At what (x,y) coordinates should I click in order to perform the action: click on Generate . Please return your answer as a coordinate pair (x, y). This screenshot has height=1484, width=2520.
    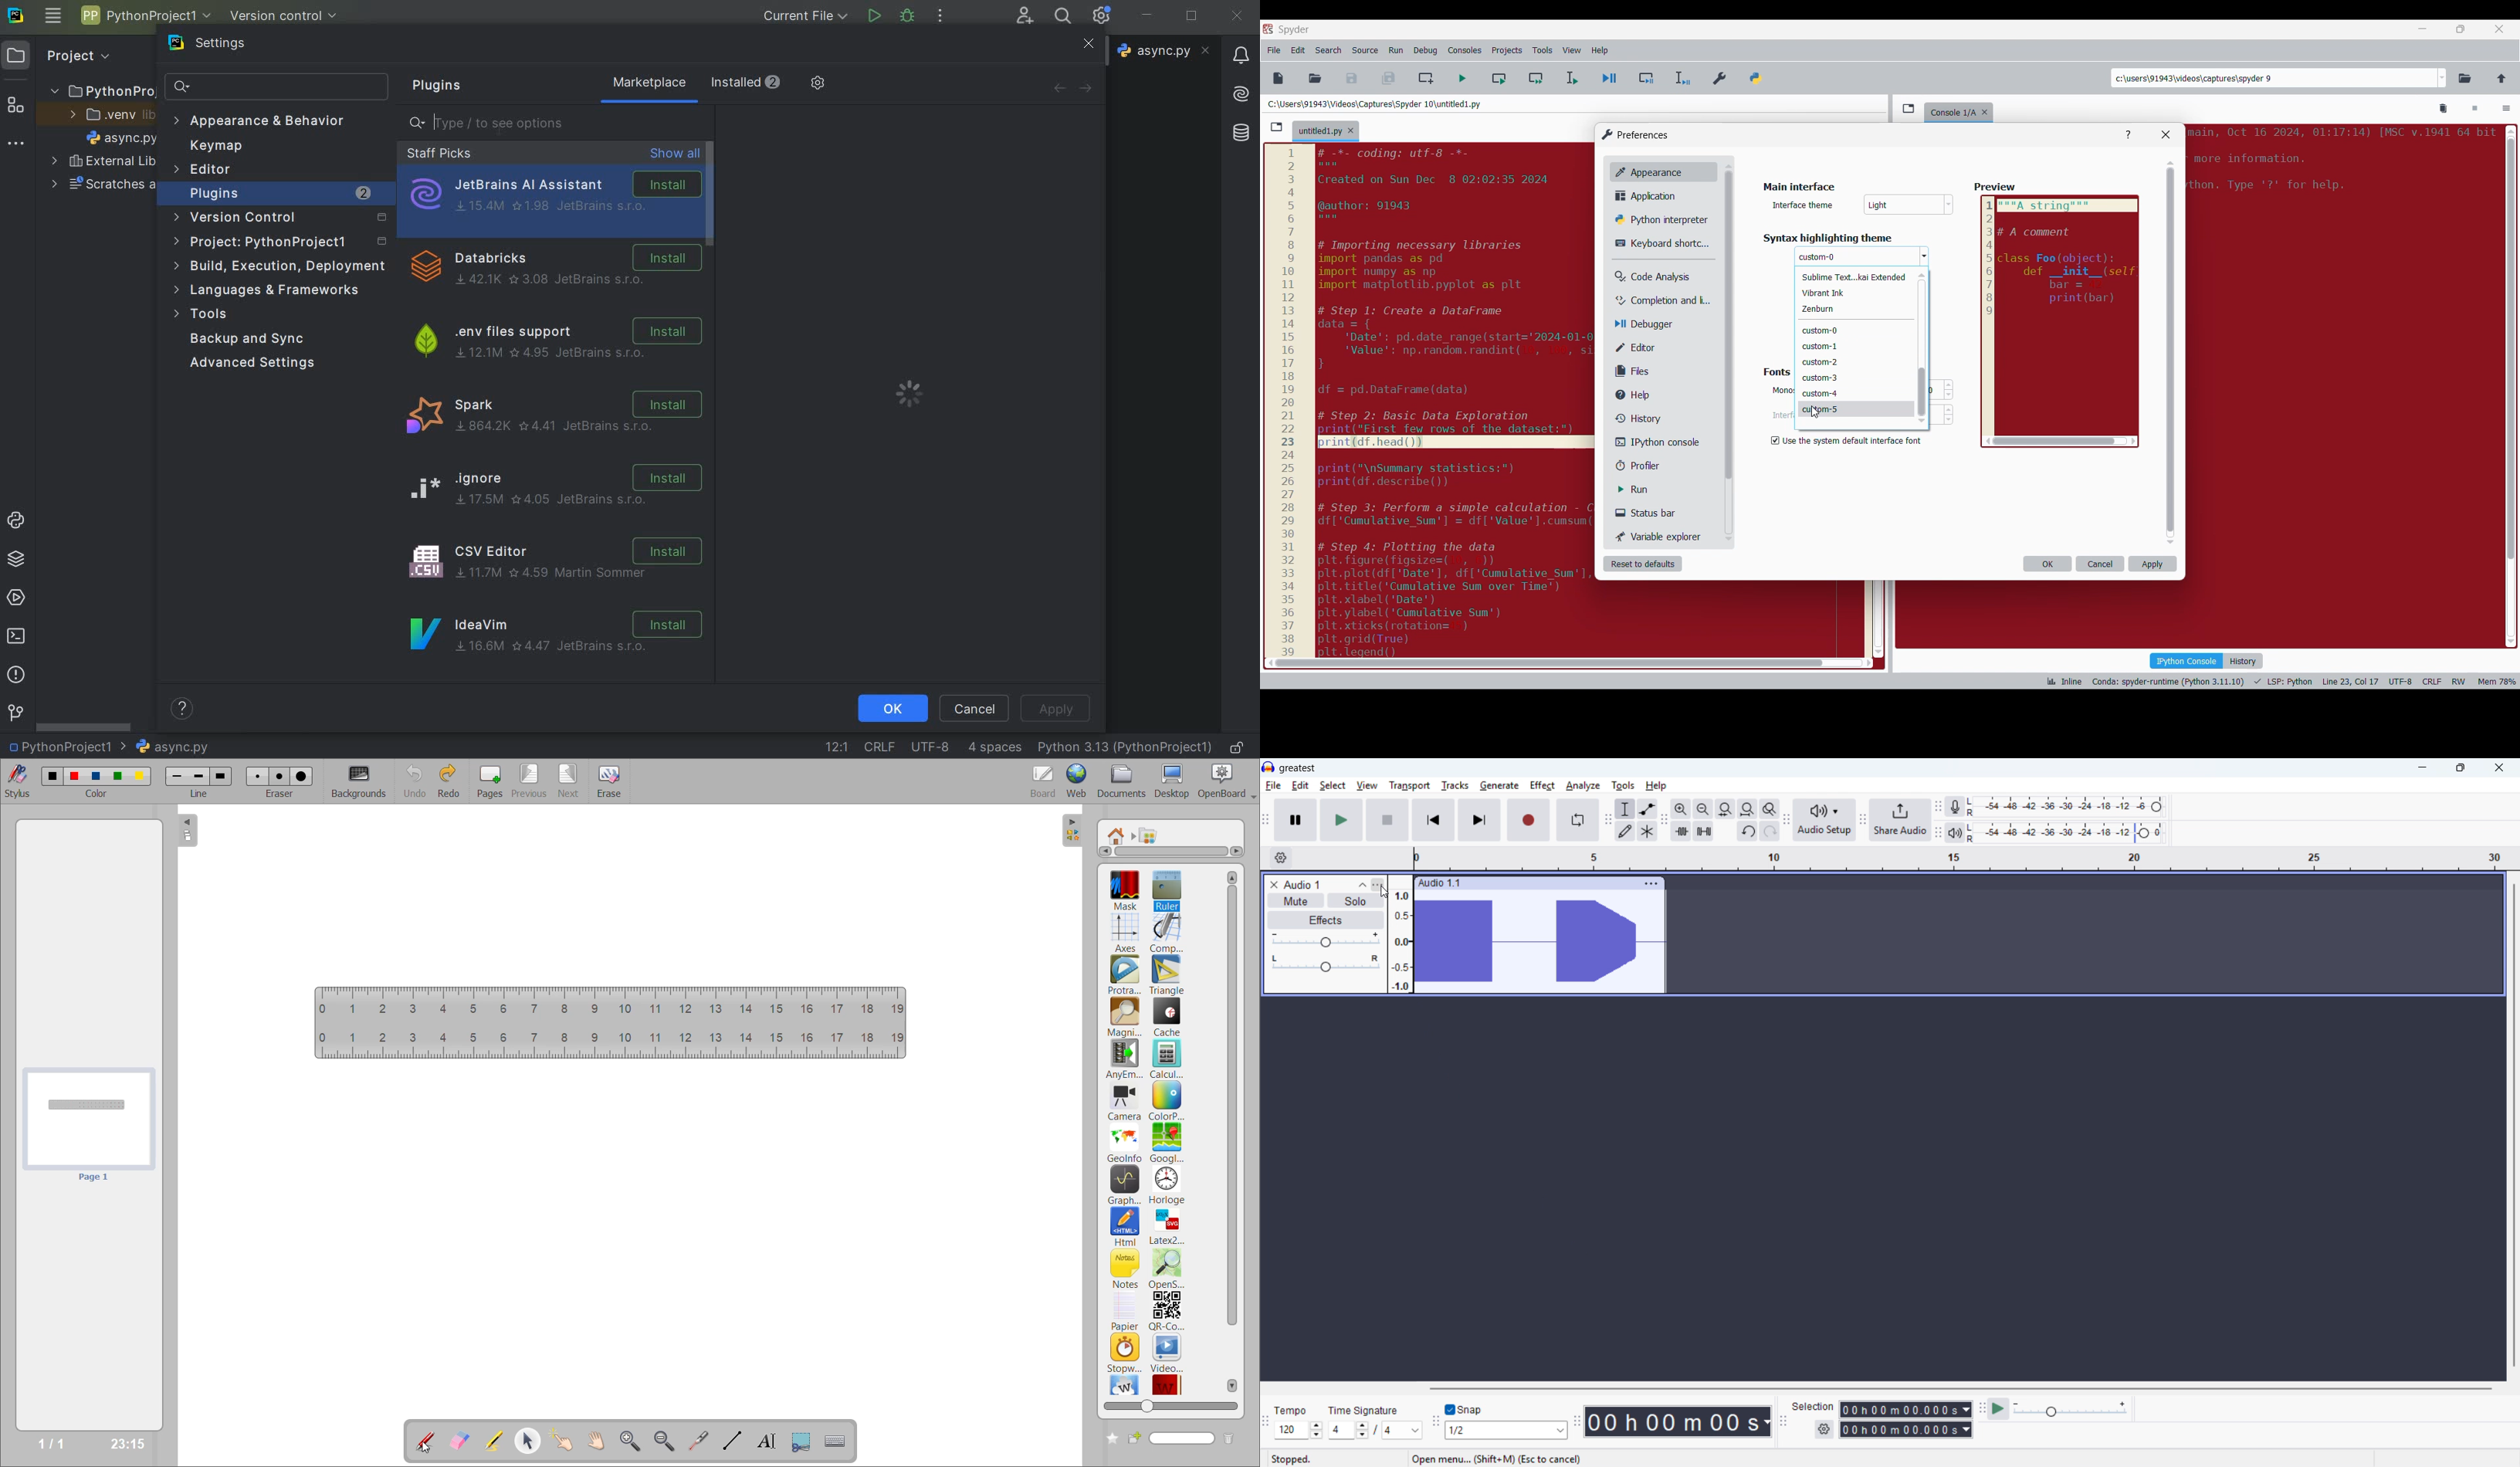
    Looking at the image, I should click on (1499, 786).